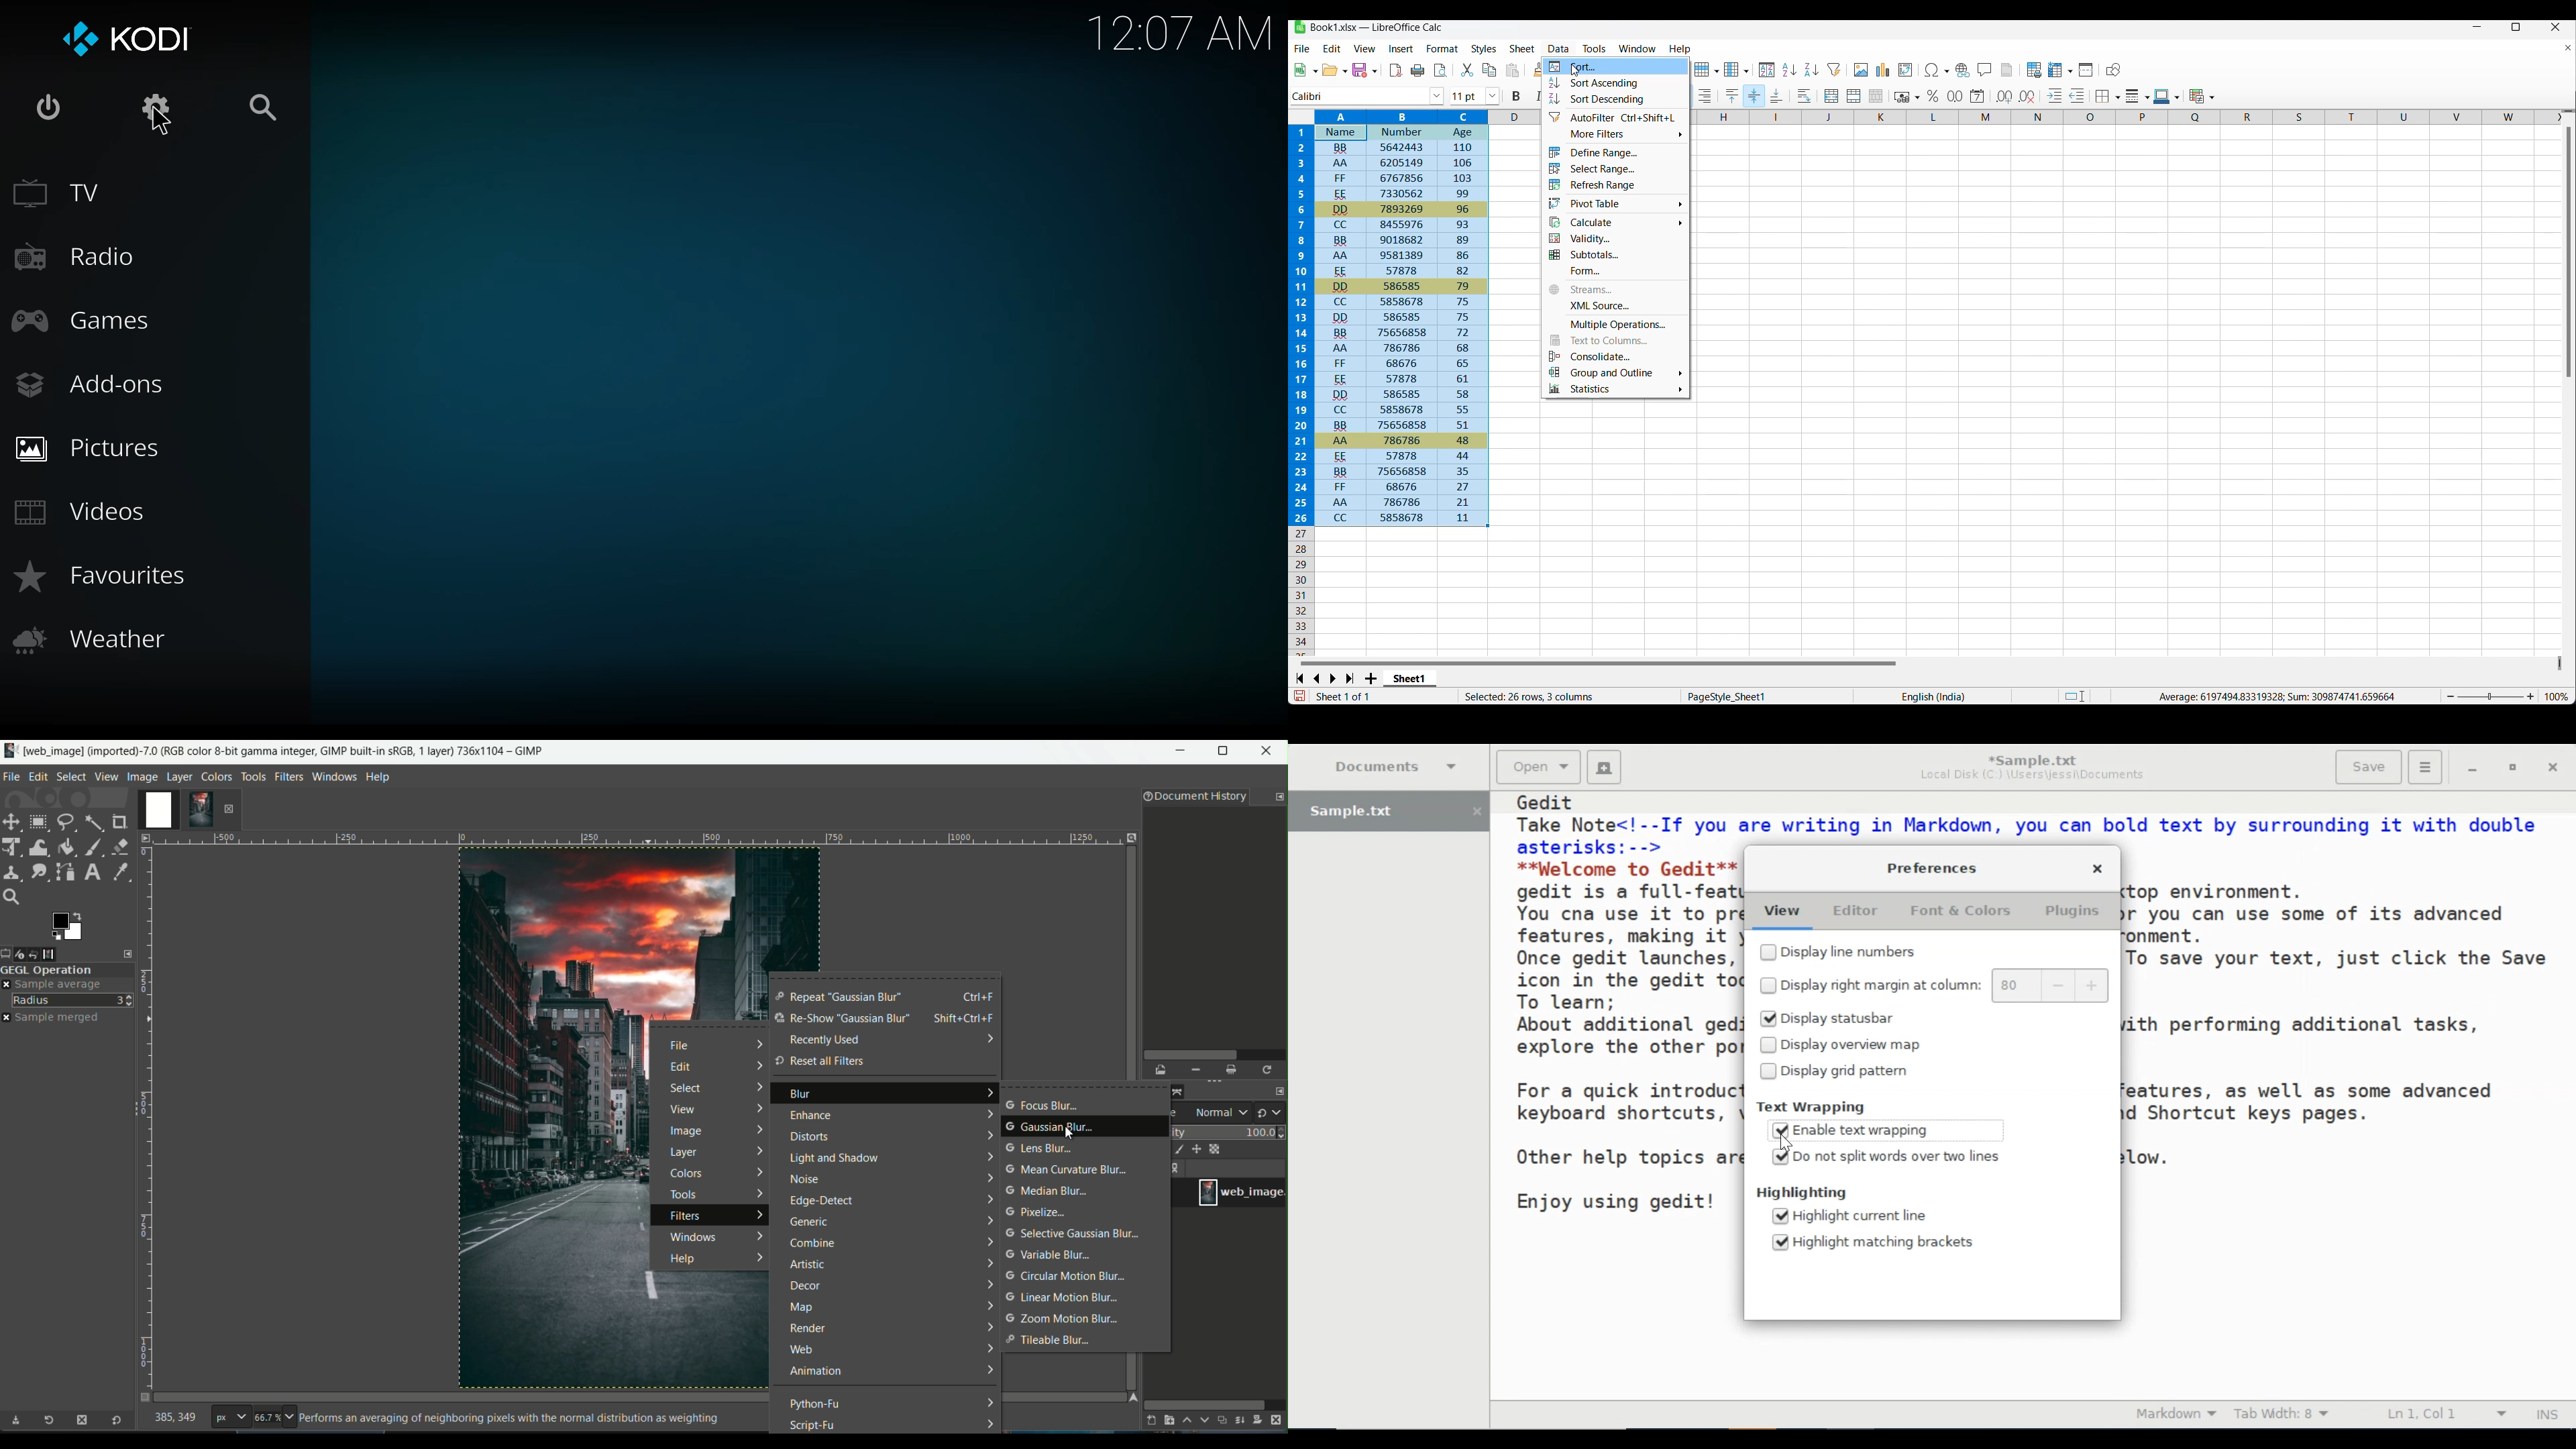  Describe the element at coordinates (83, 321) in the screenshot. I see `games` at that location.